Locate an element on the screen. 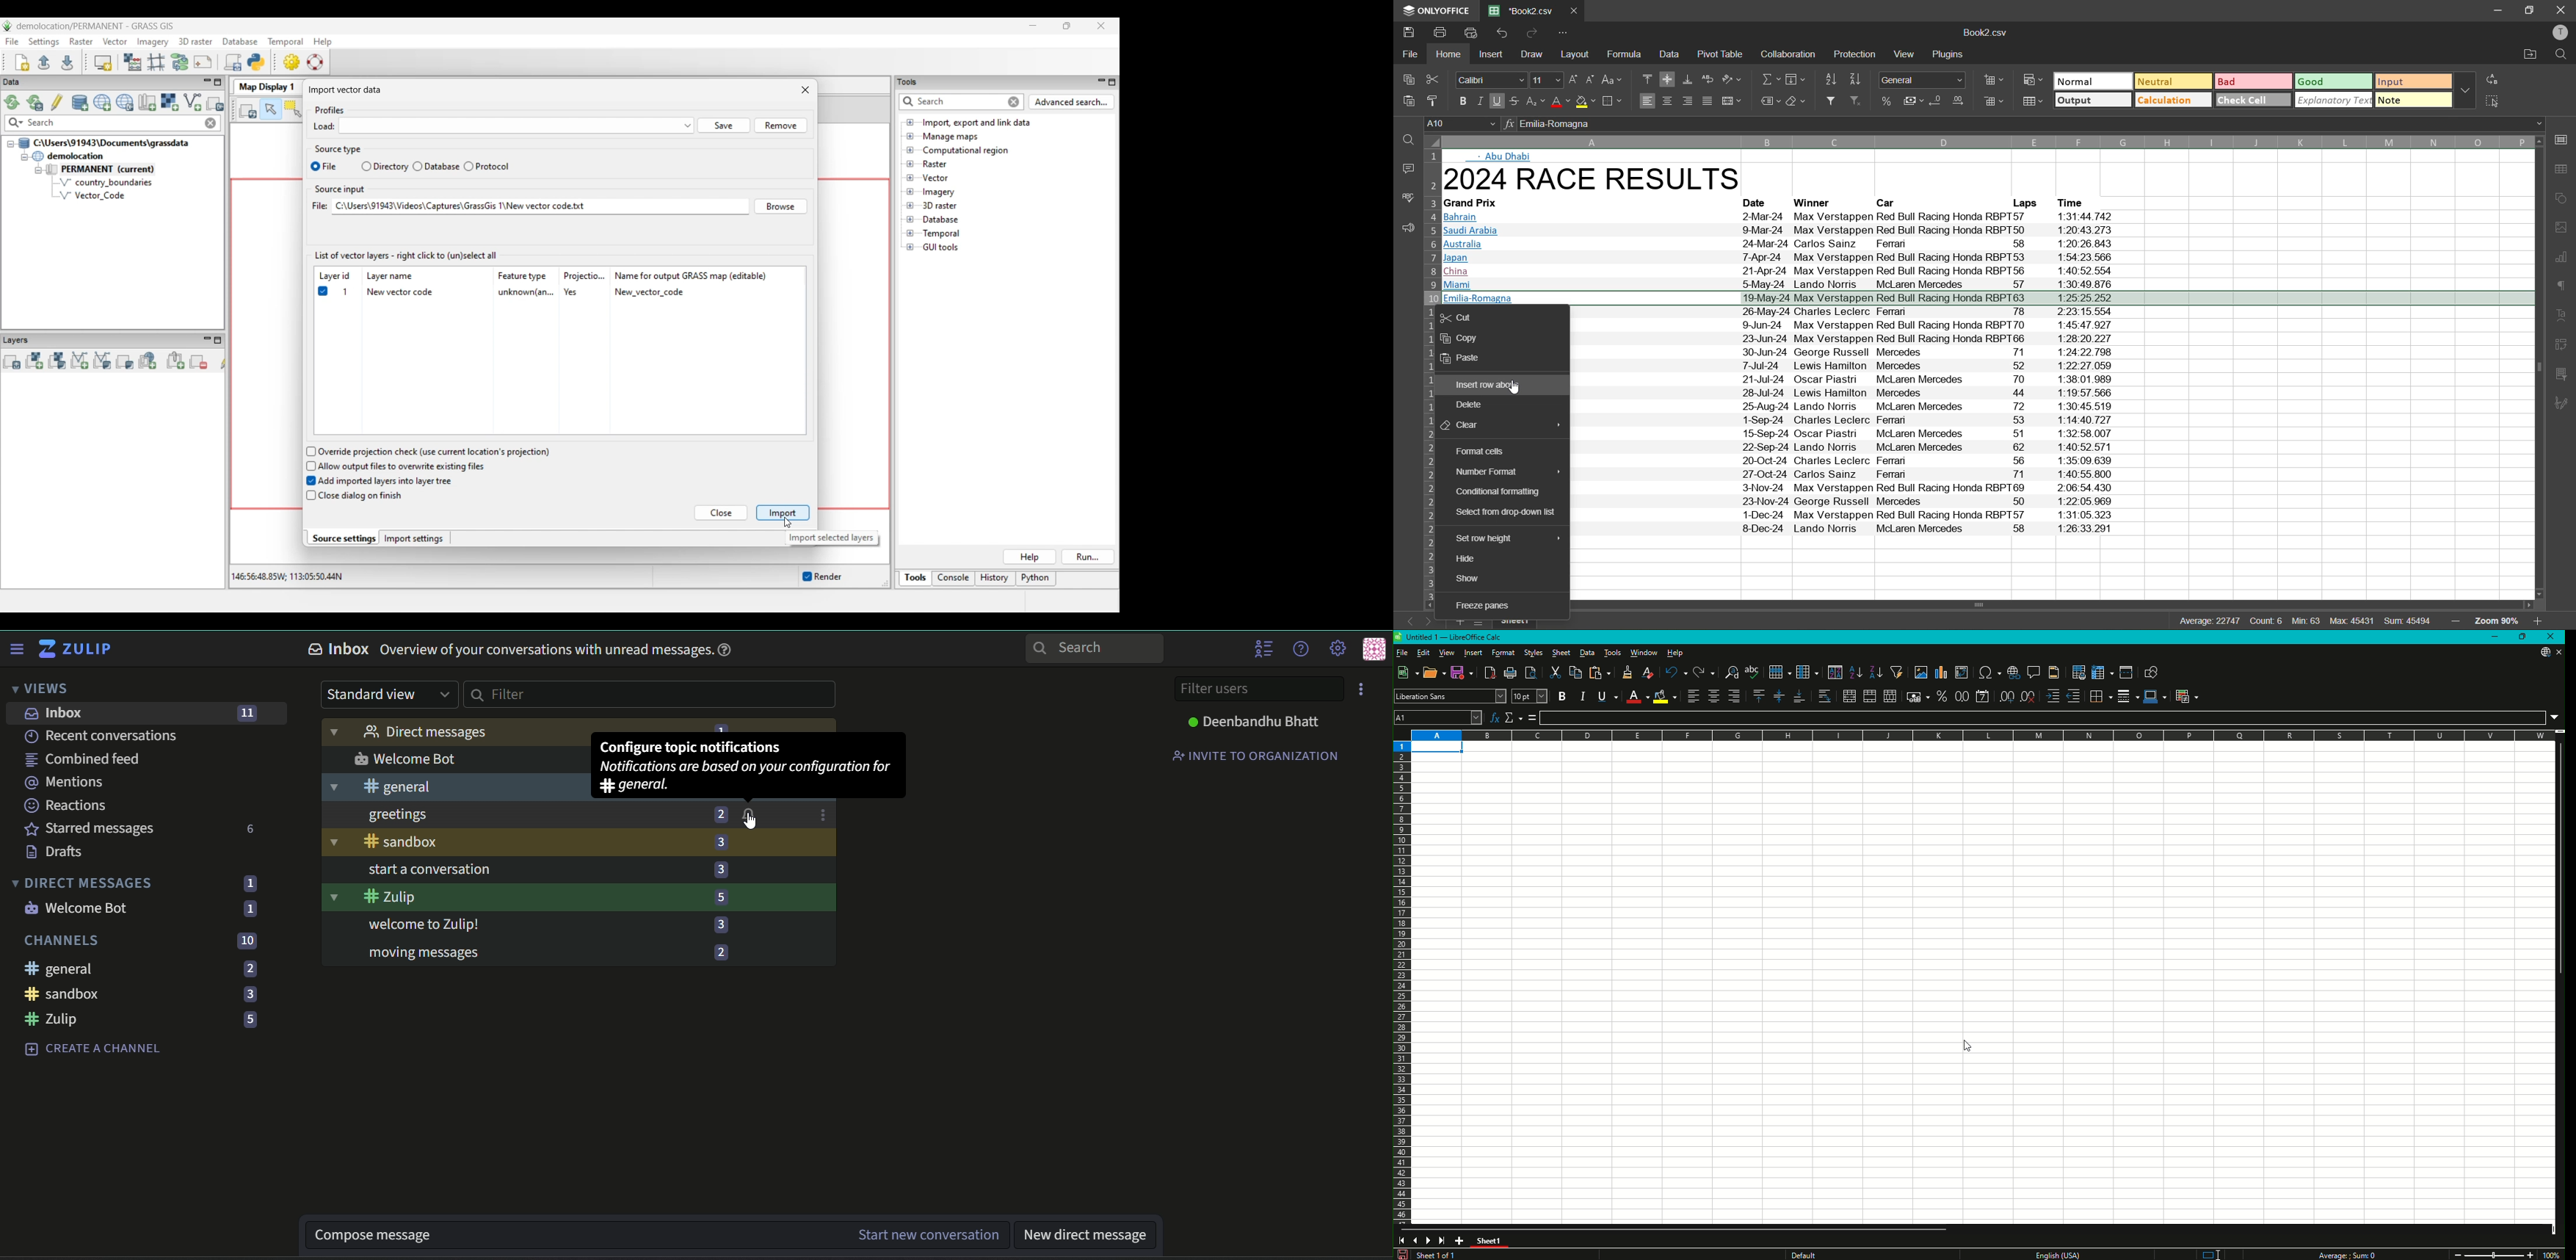 The width and height of the screenshot is (2576, 1260). Format is located at coordinates (1504, 652).